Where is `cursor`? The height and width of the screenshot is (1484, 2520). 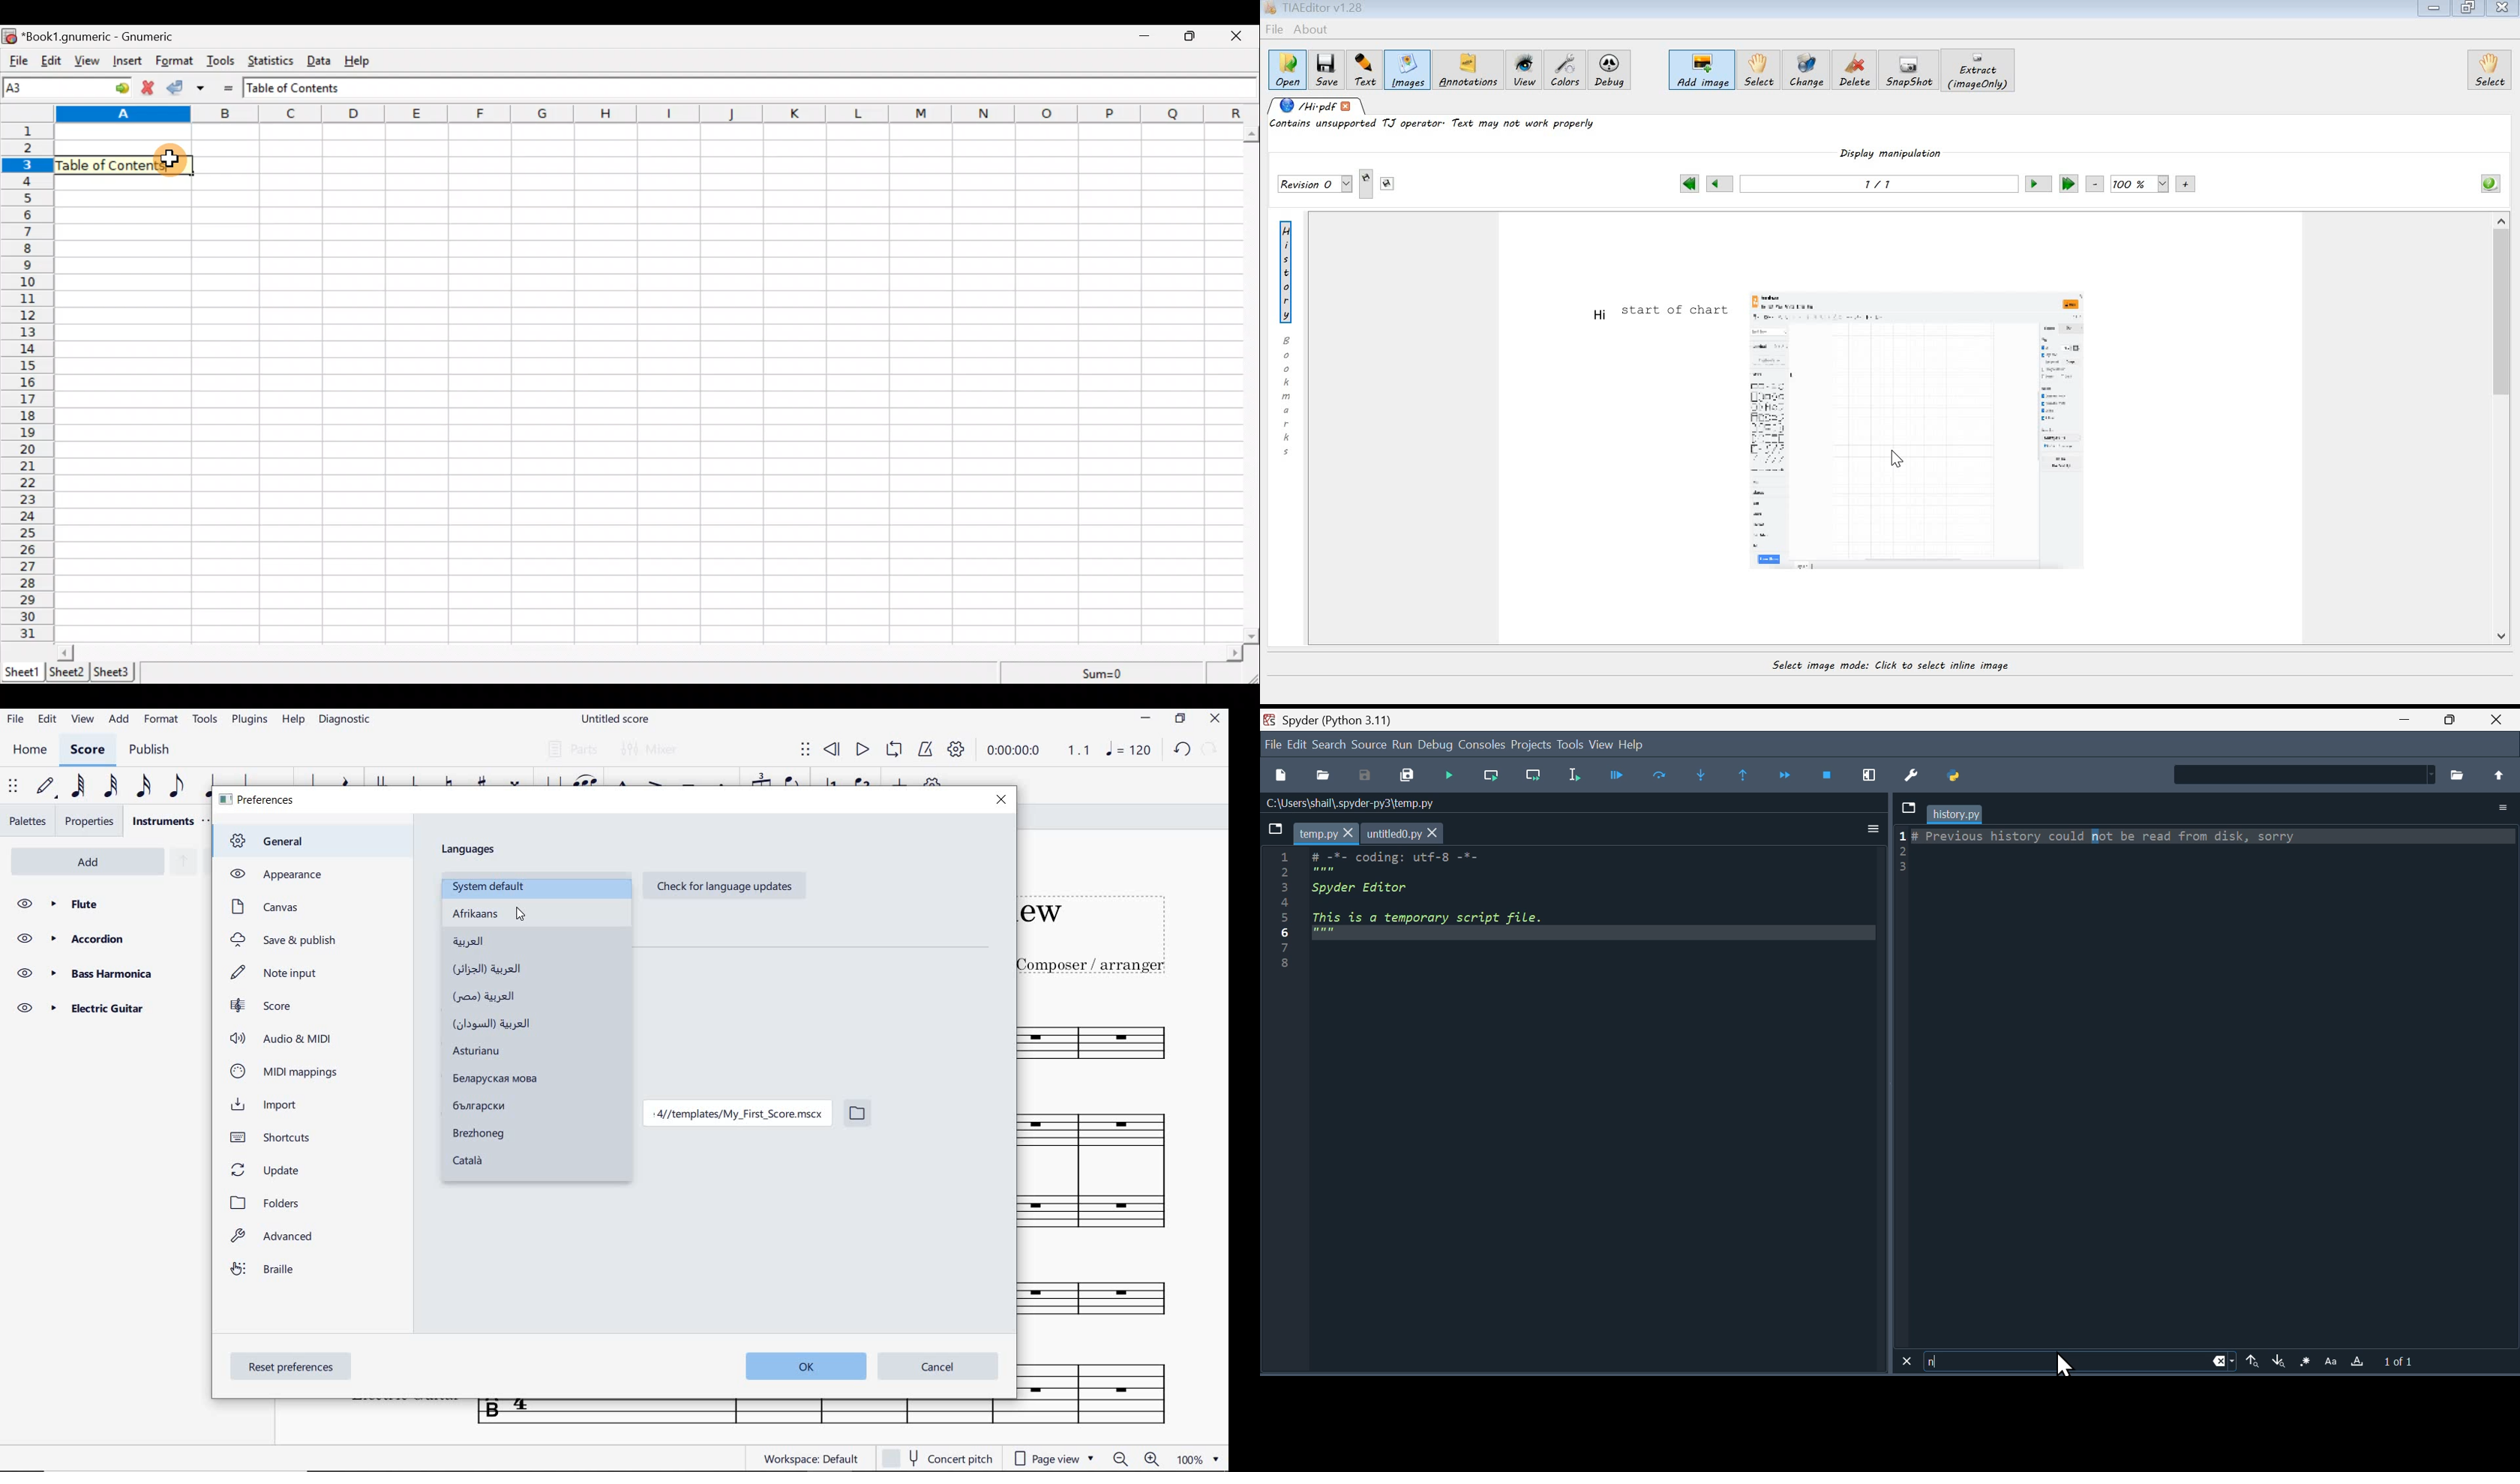 cursor is located at coordinates (521, 916).